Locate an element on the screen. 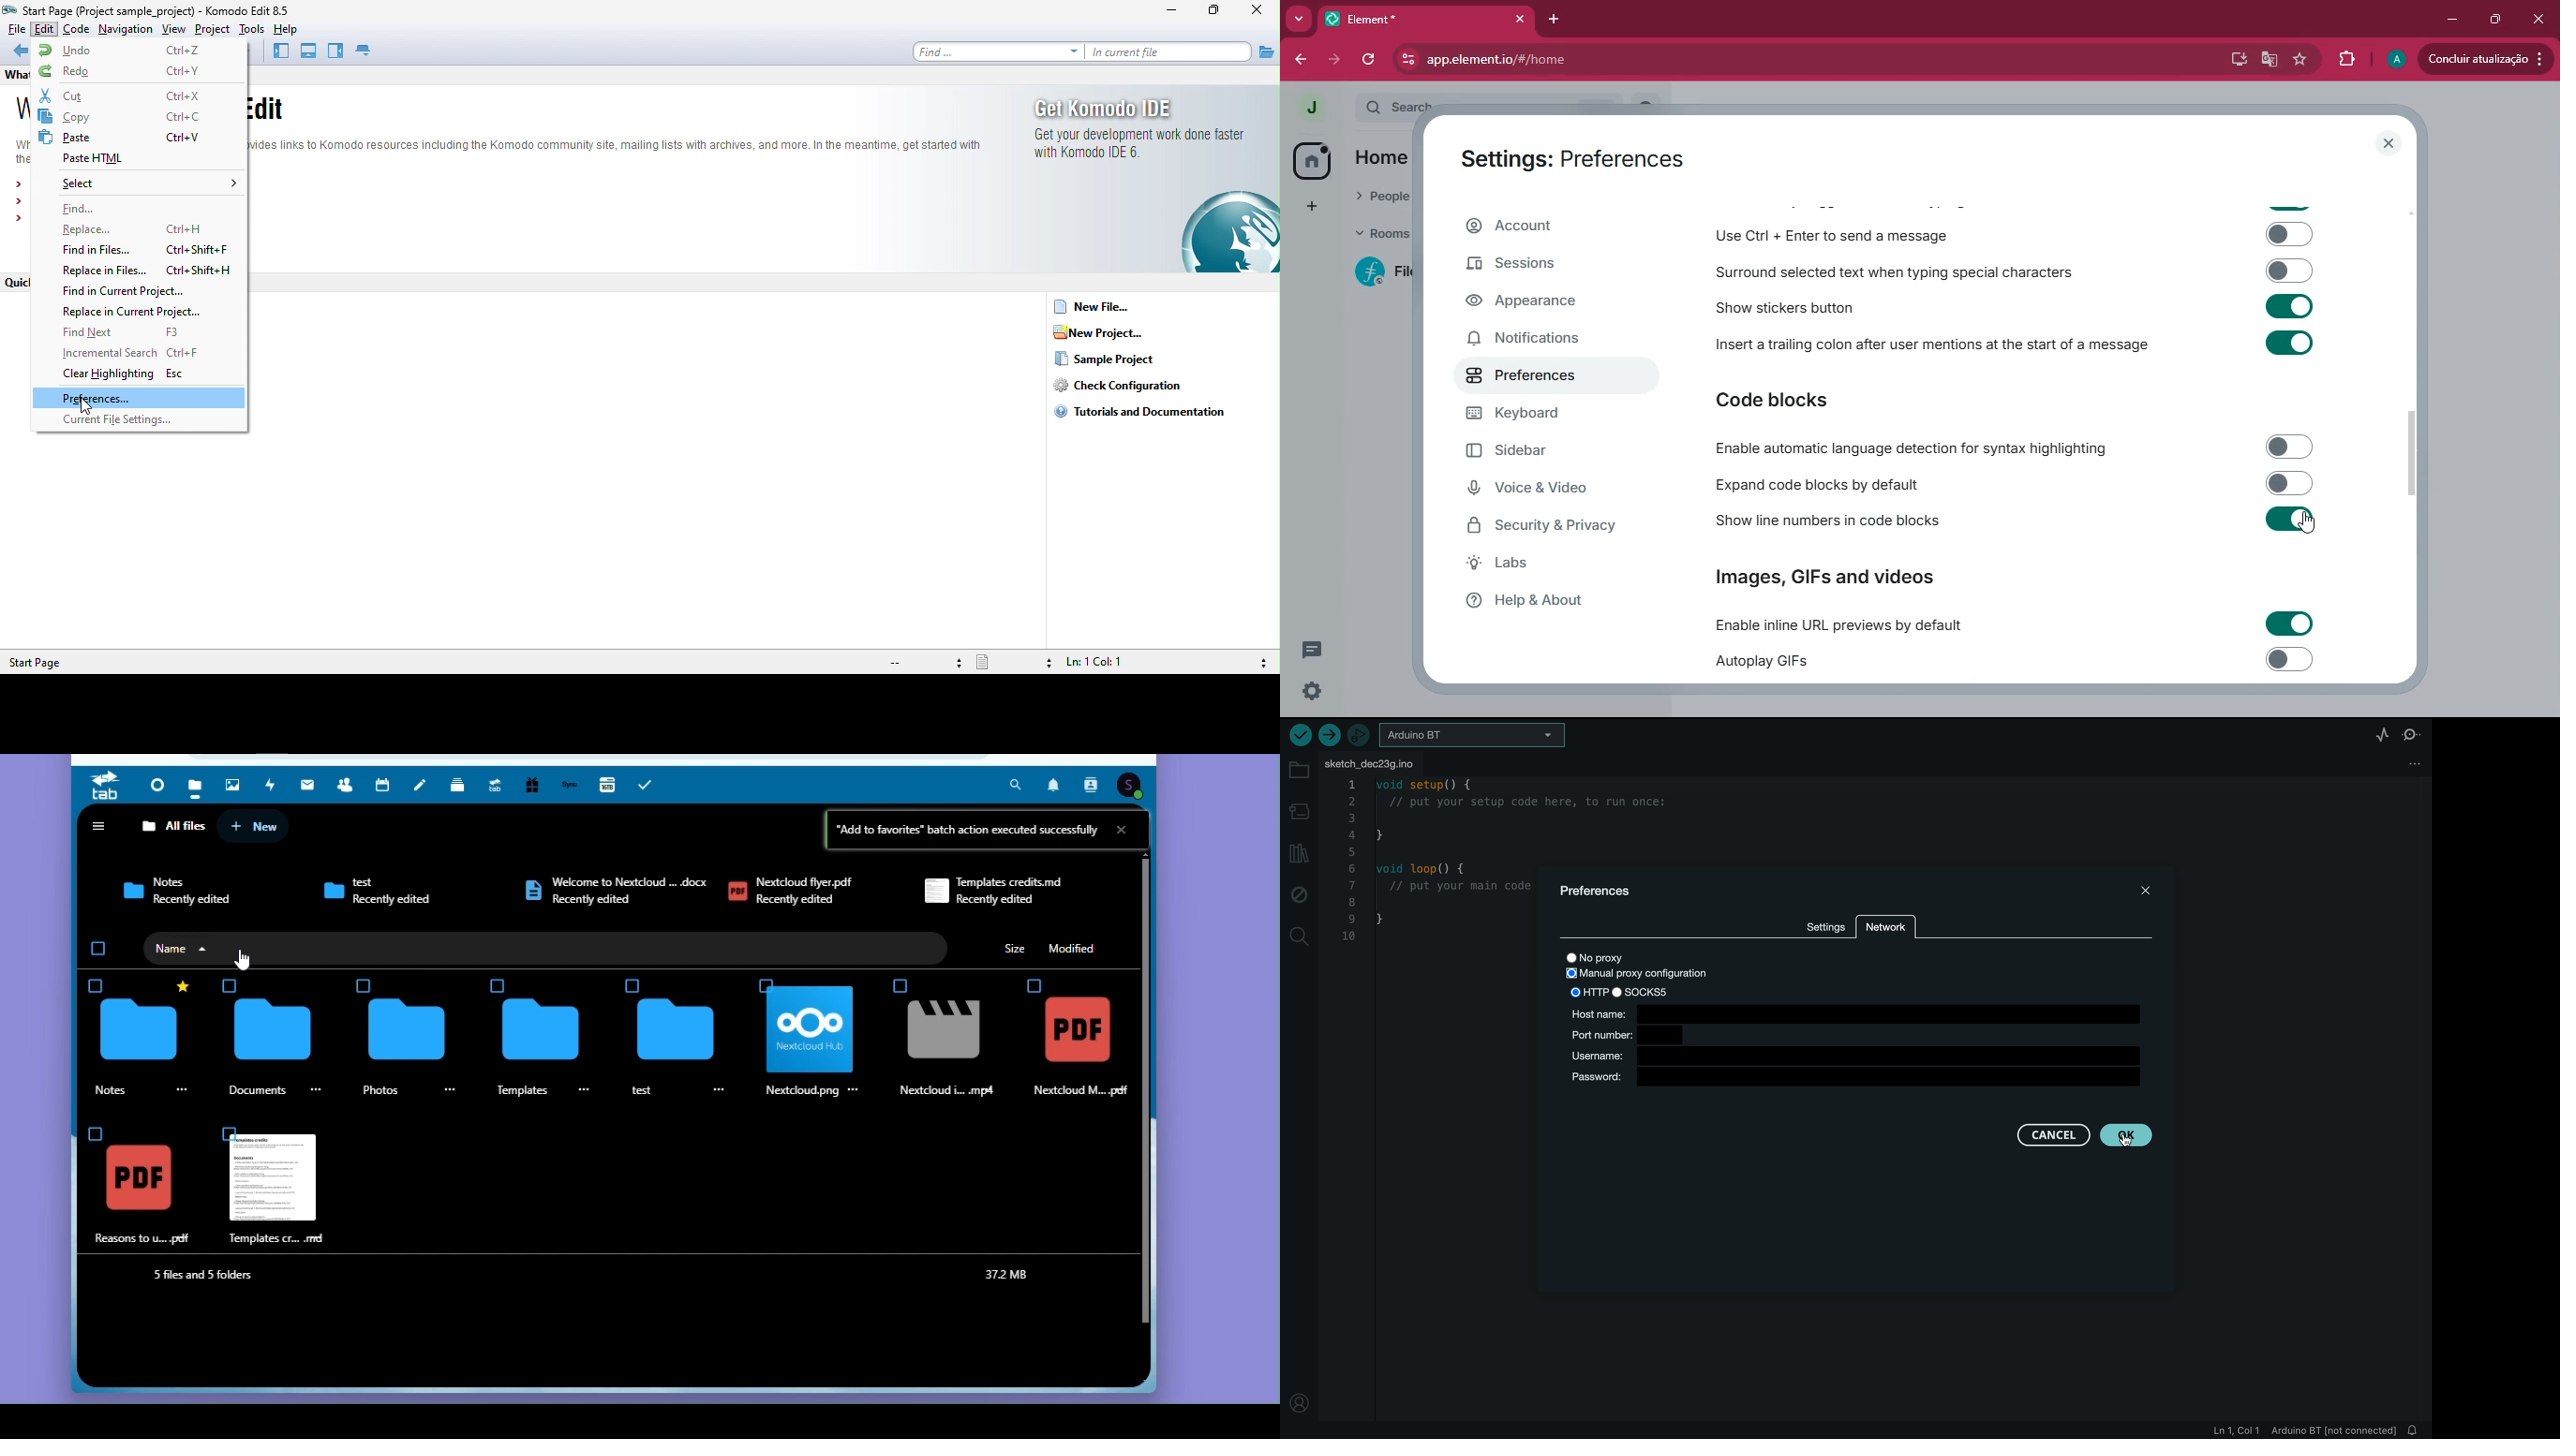 The height and width of the screenshot is (1456, 2576). Size is located at coordinates (1017, 949).